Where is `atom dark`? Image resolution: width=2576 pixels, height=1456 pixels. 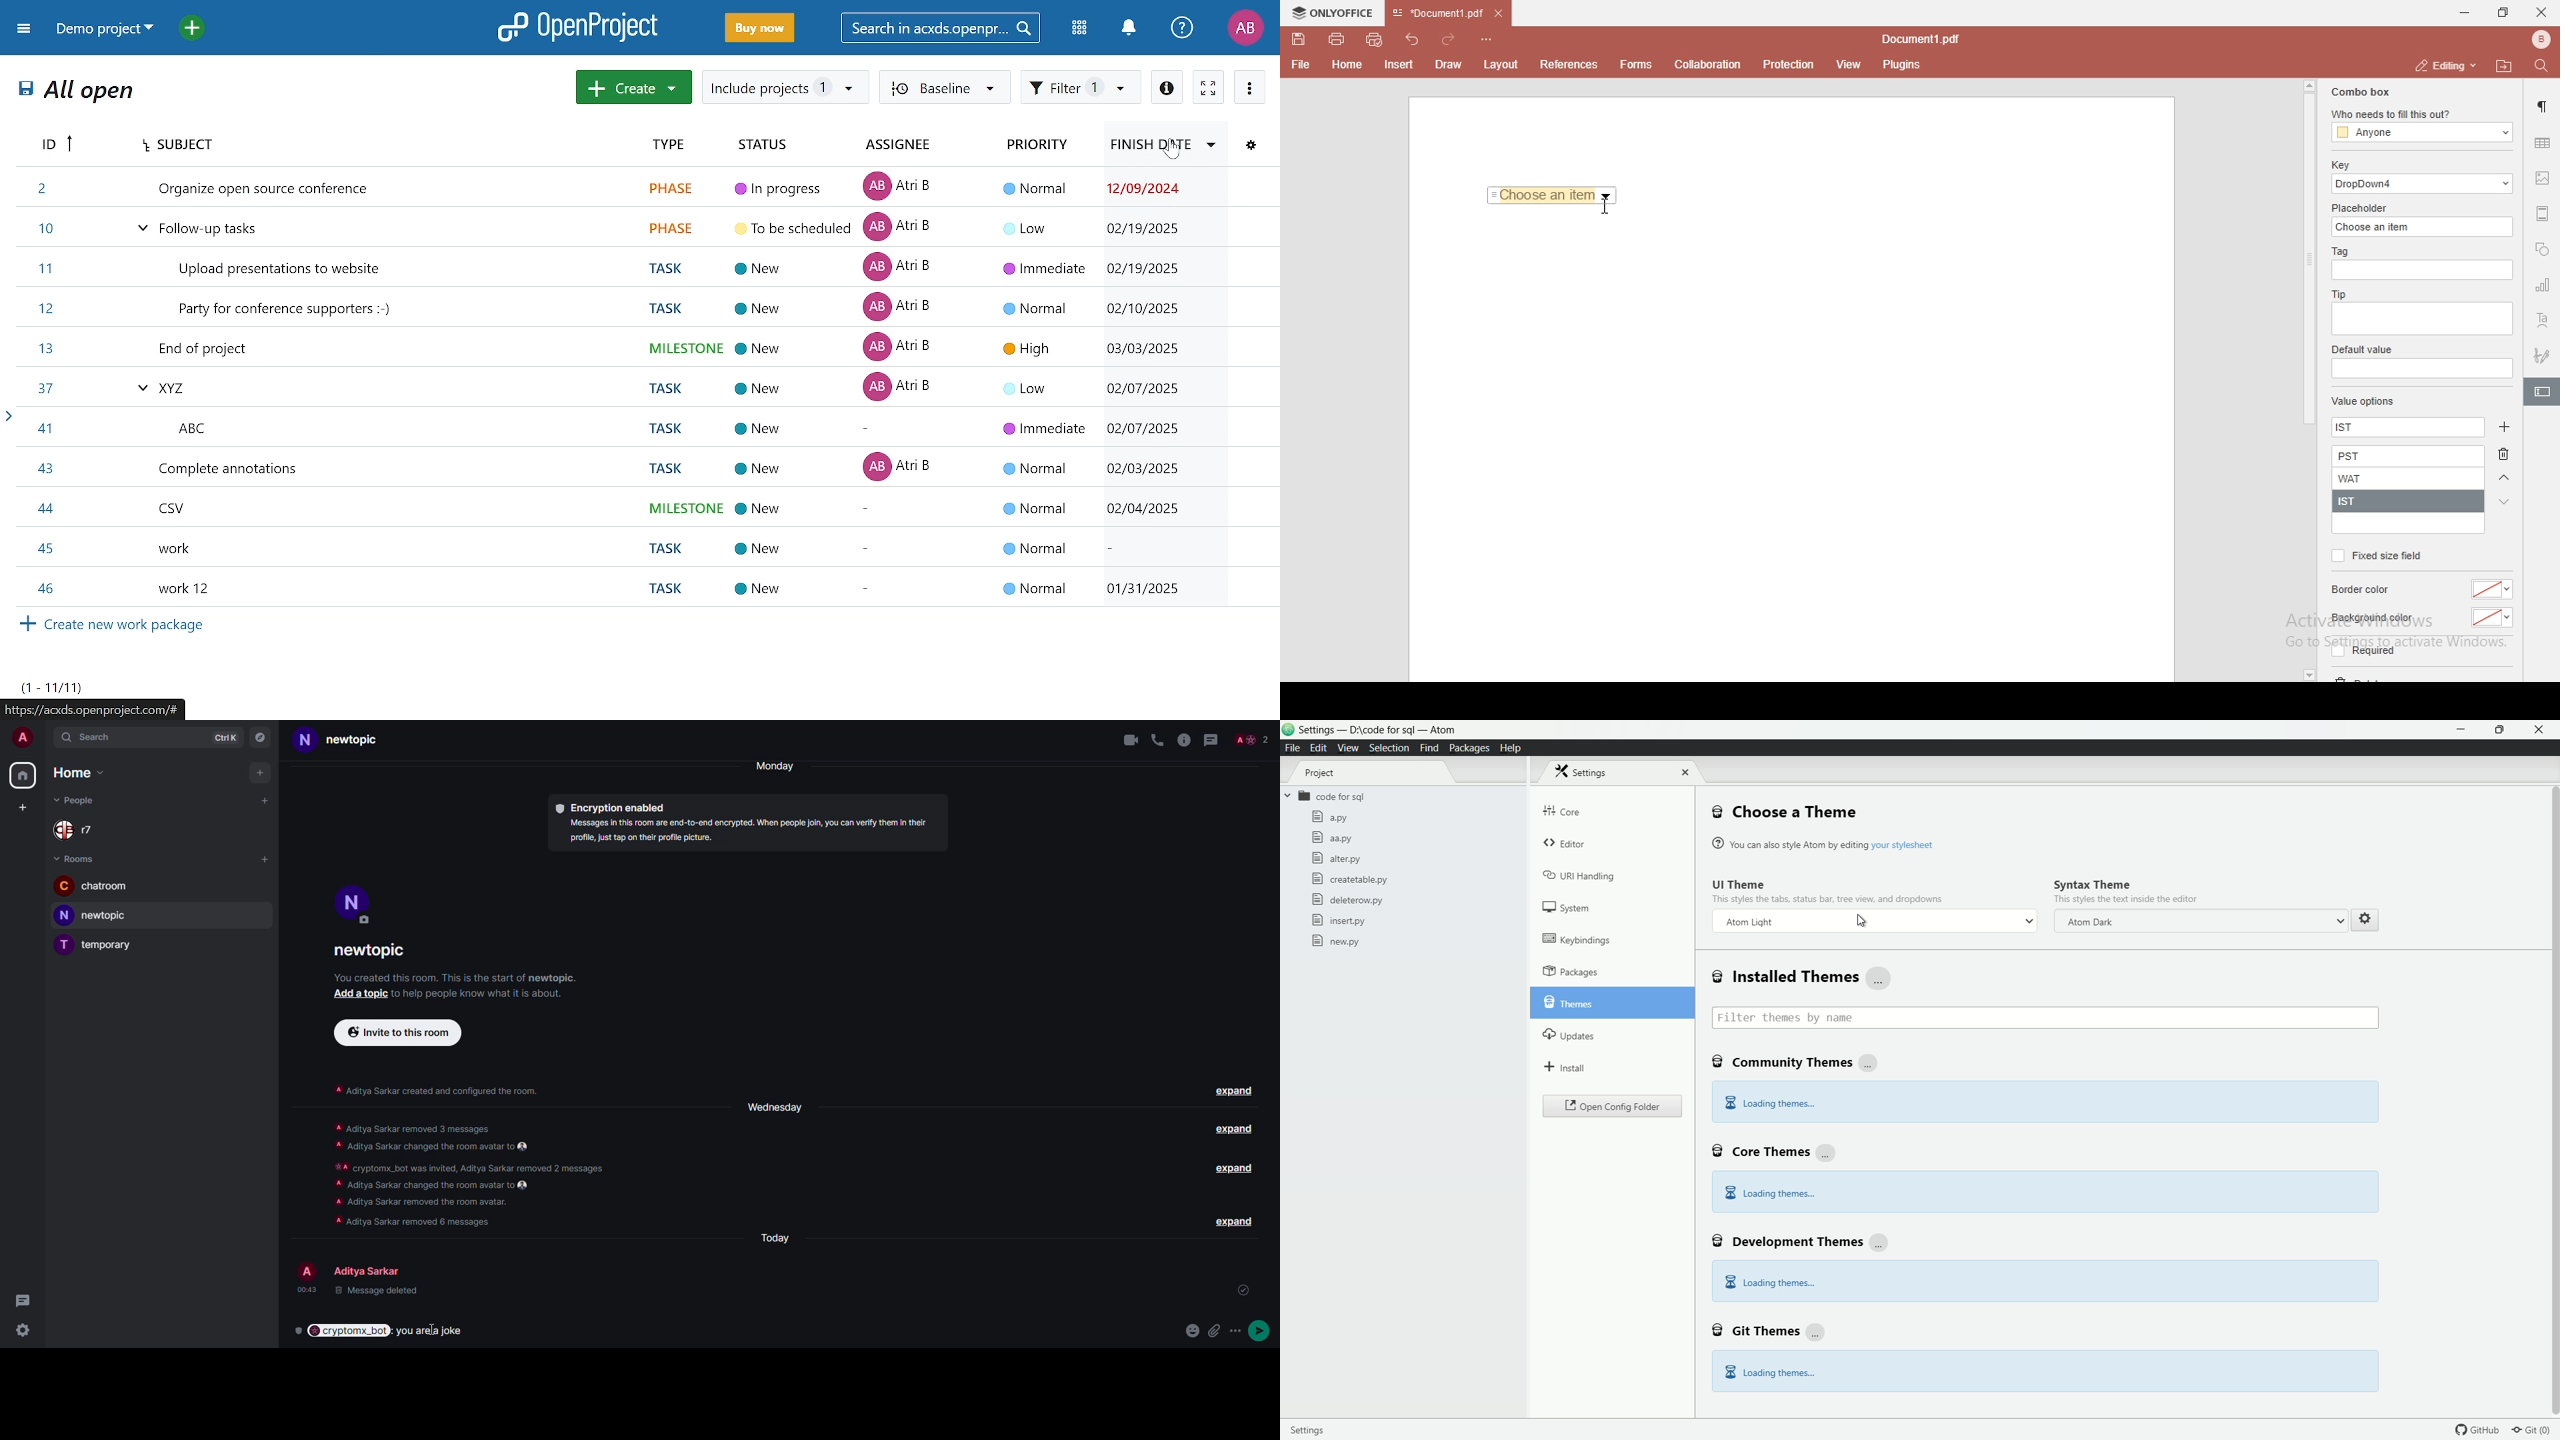 atom dark is located at coordinates (2088, 922).